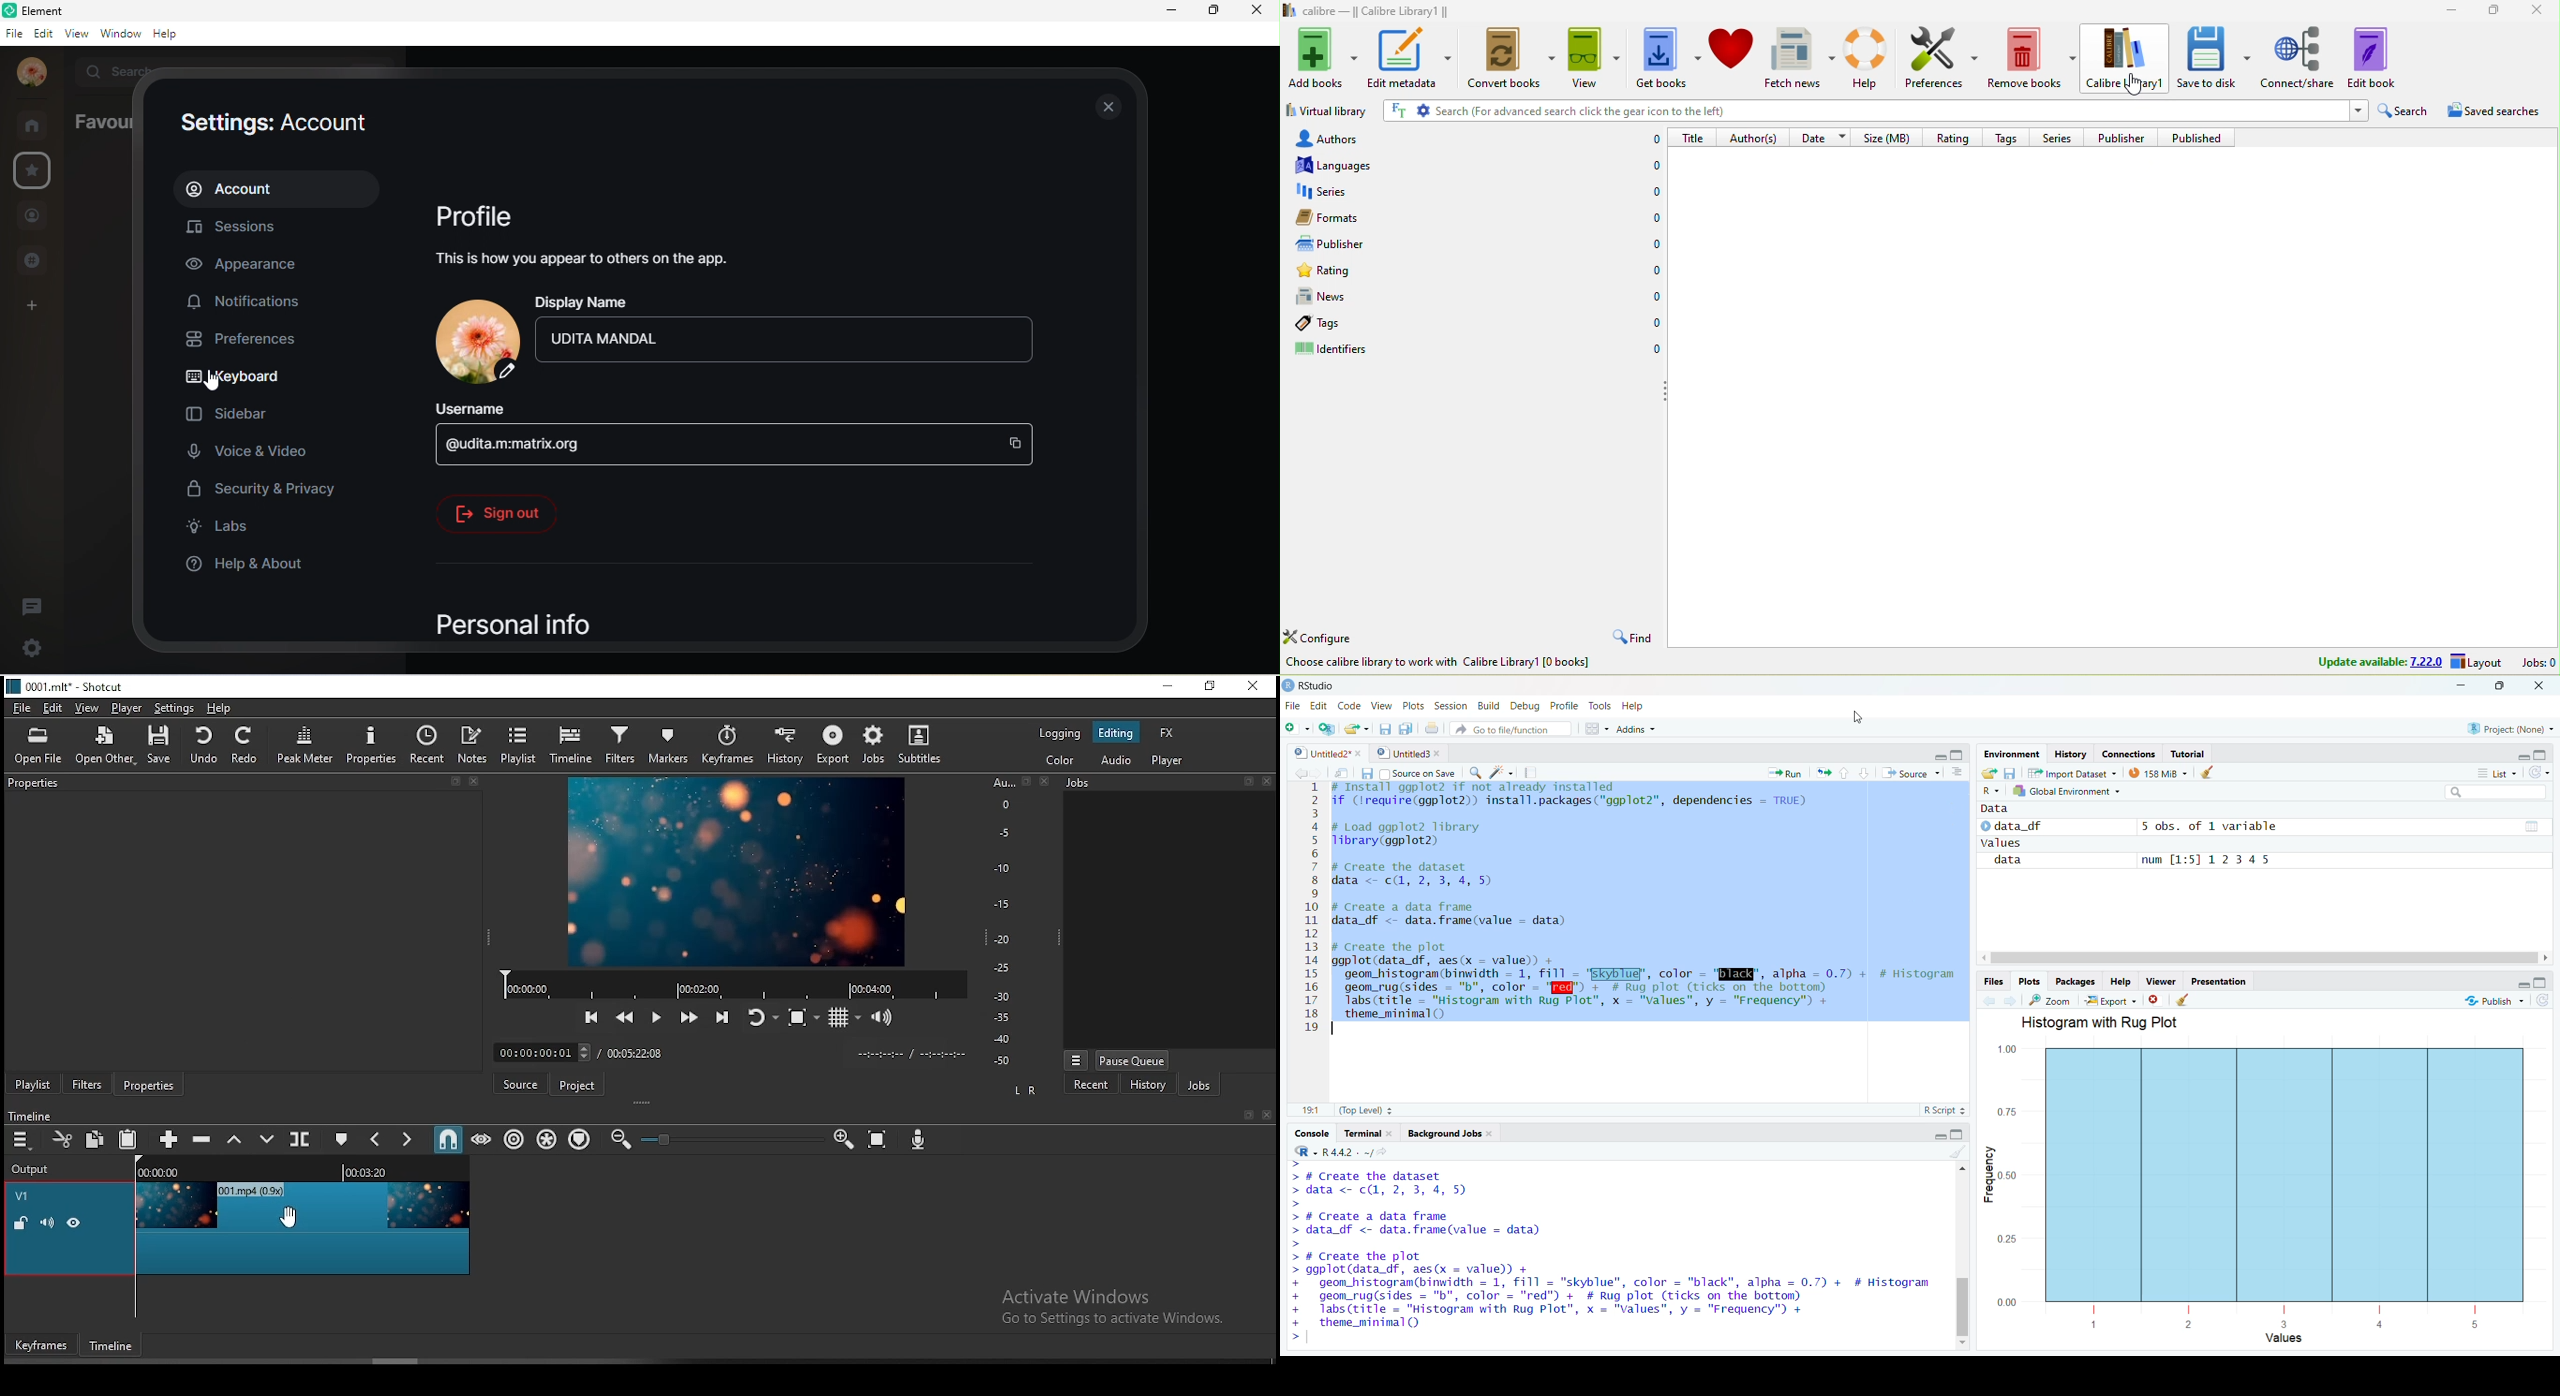 Image resolution: width=2576 pixels, height=1400 pixels. Describe the element at coordinates (1359, 297) in the screenshot. I see `news` at that location.